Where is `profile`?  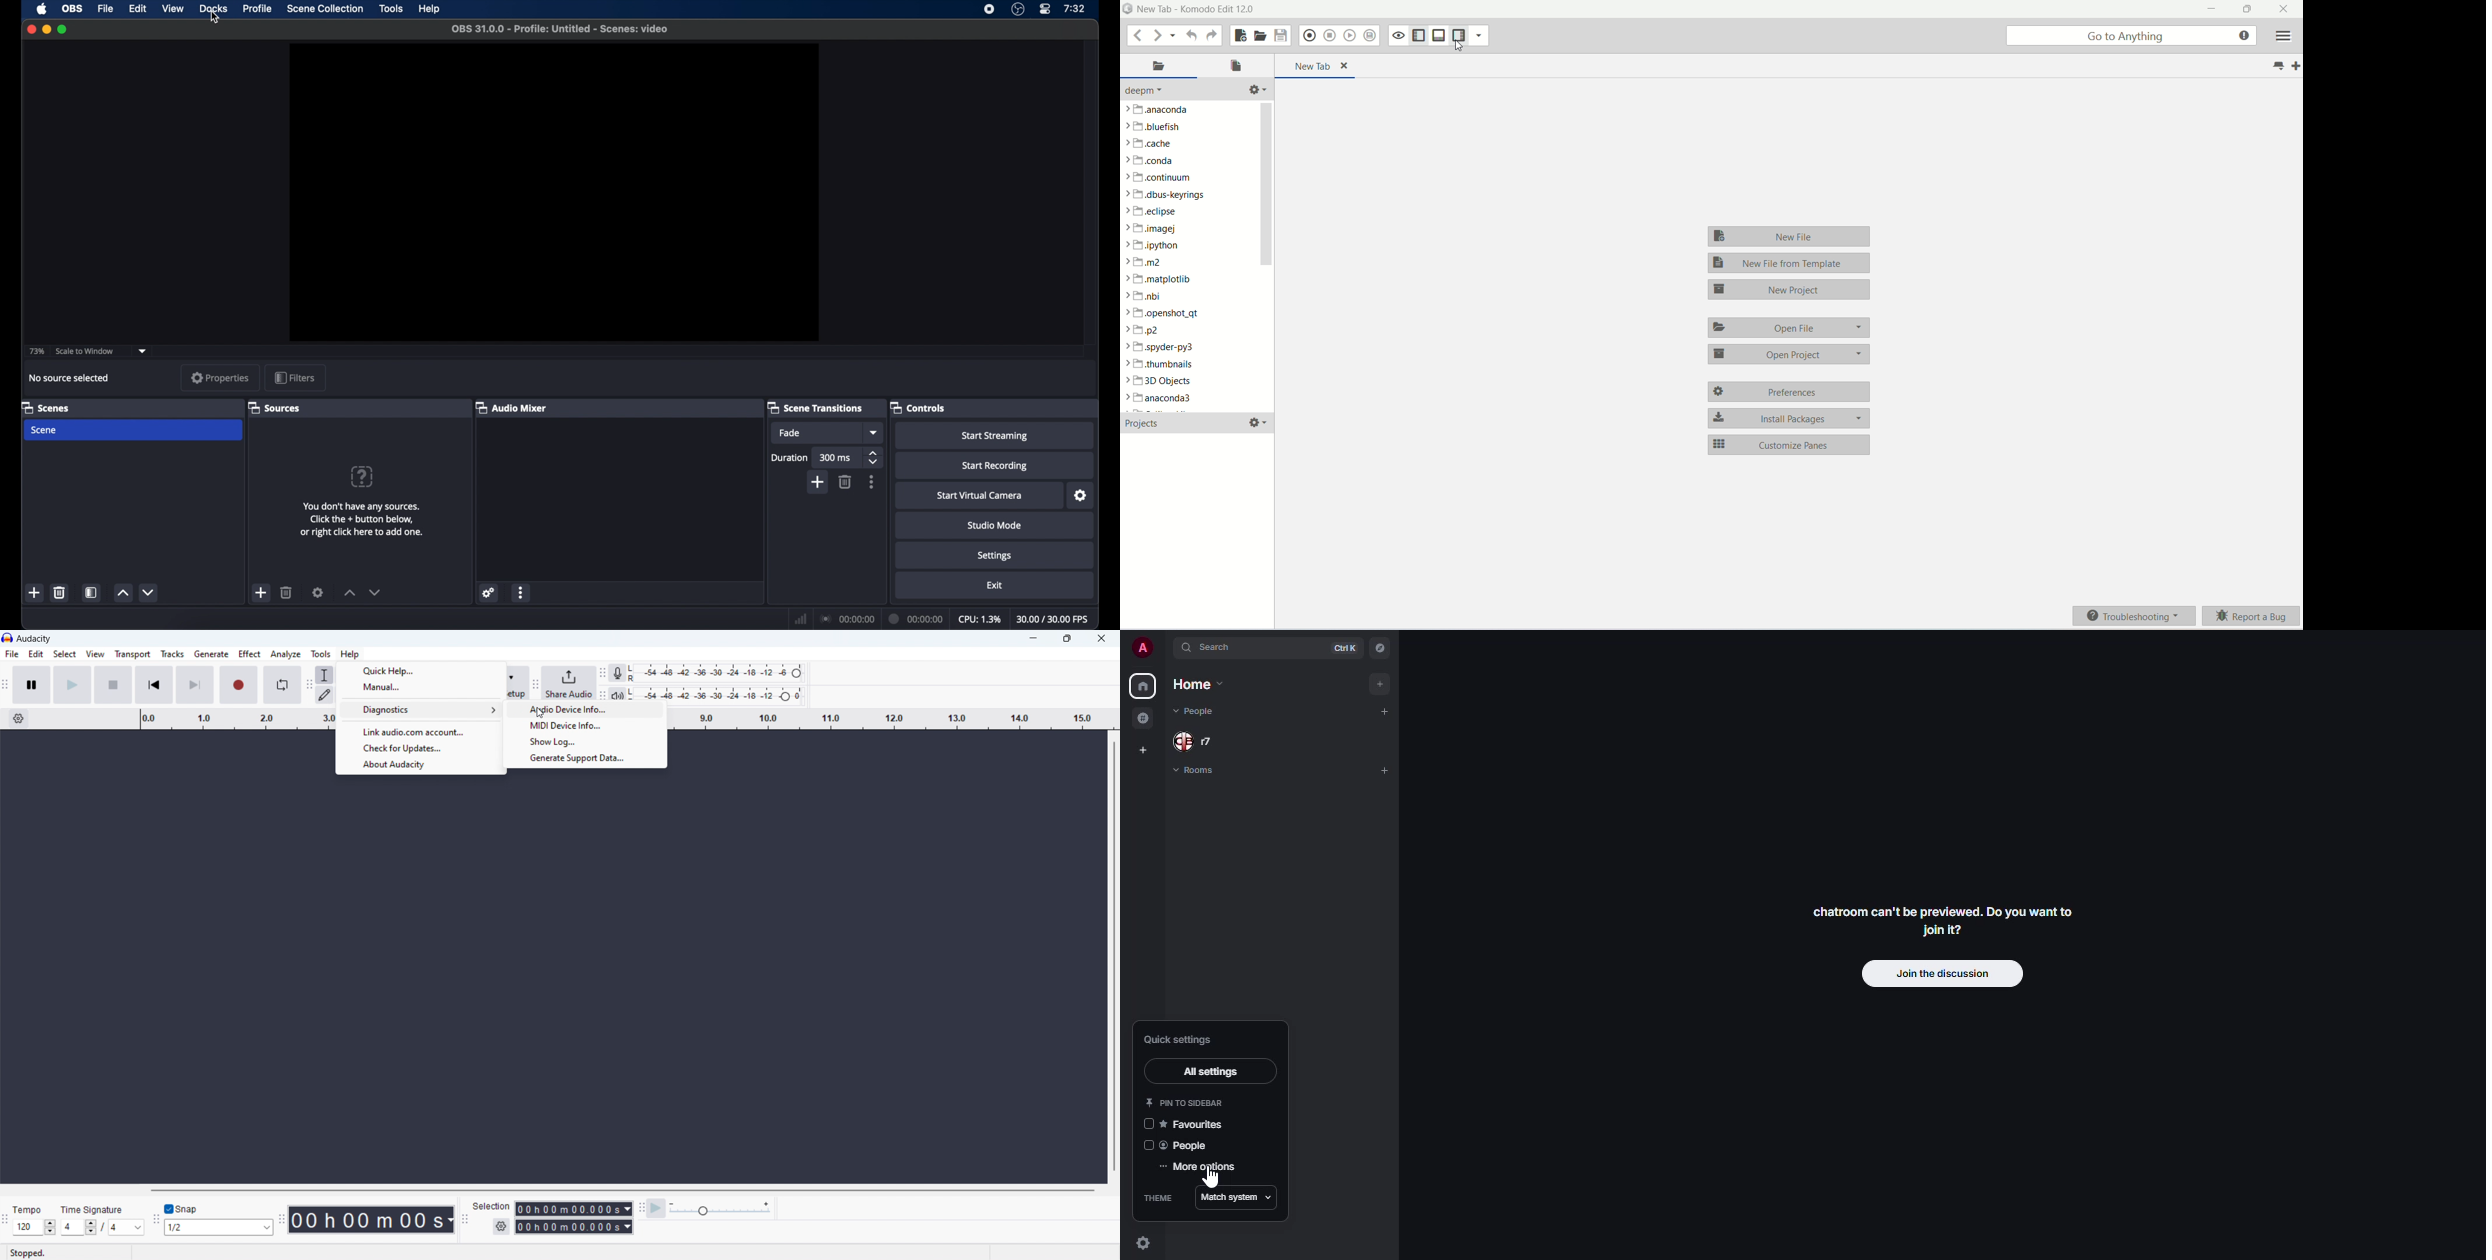 profile is located at coordinates (258, 8).